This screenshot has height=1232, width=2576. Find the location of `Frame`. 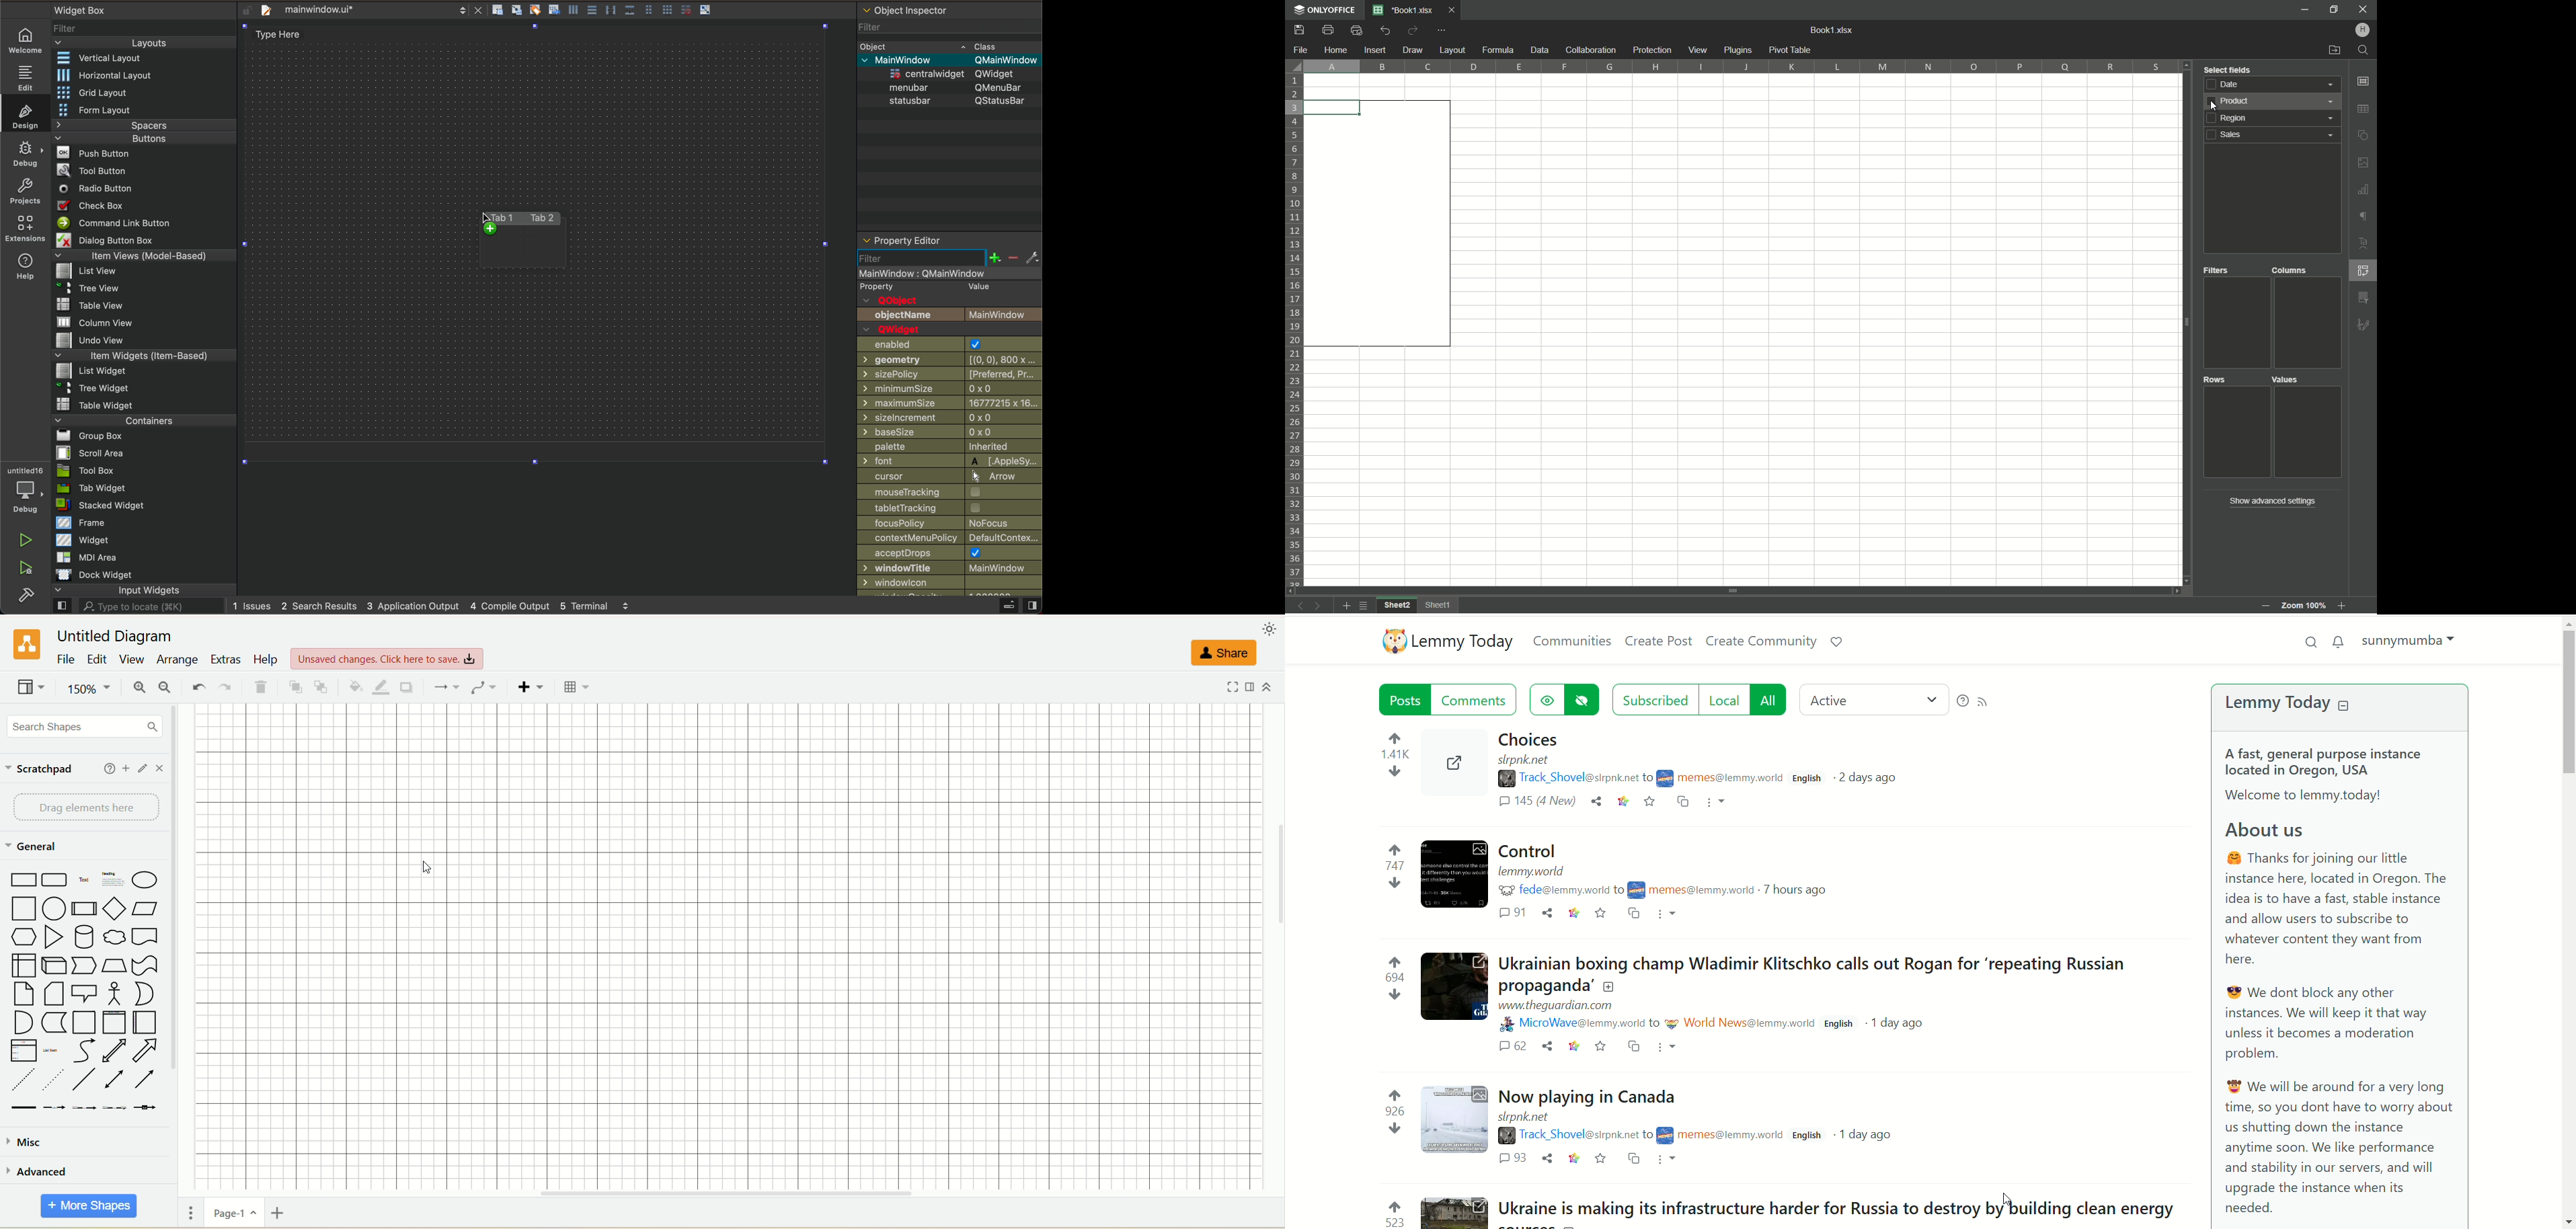

Frame is located at coordinates (77, 523).